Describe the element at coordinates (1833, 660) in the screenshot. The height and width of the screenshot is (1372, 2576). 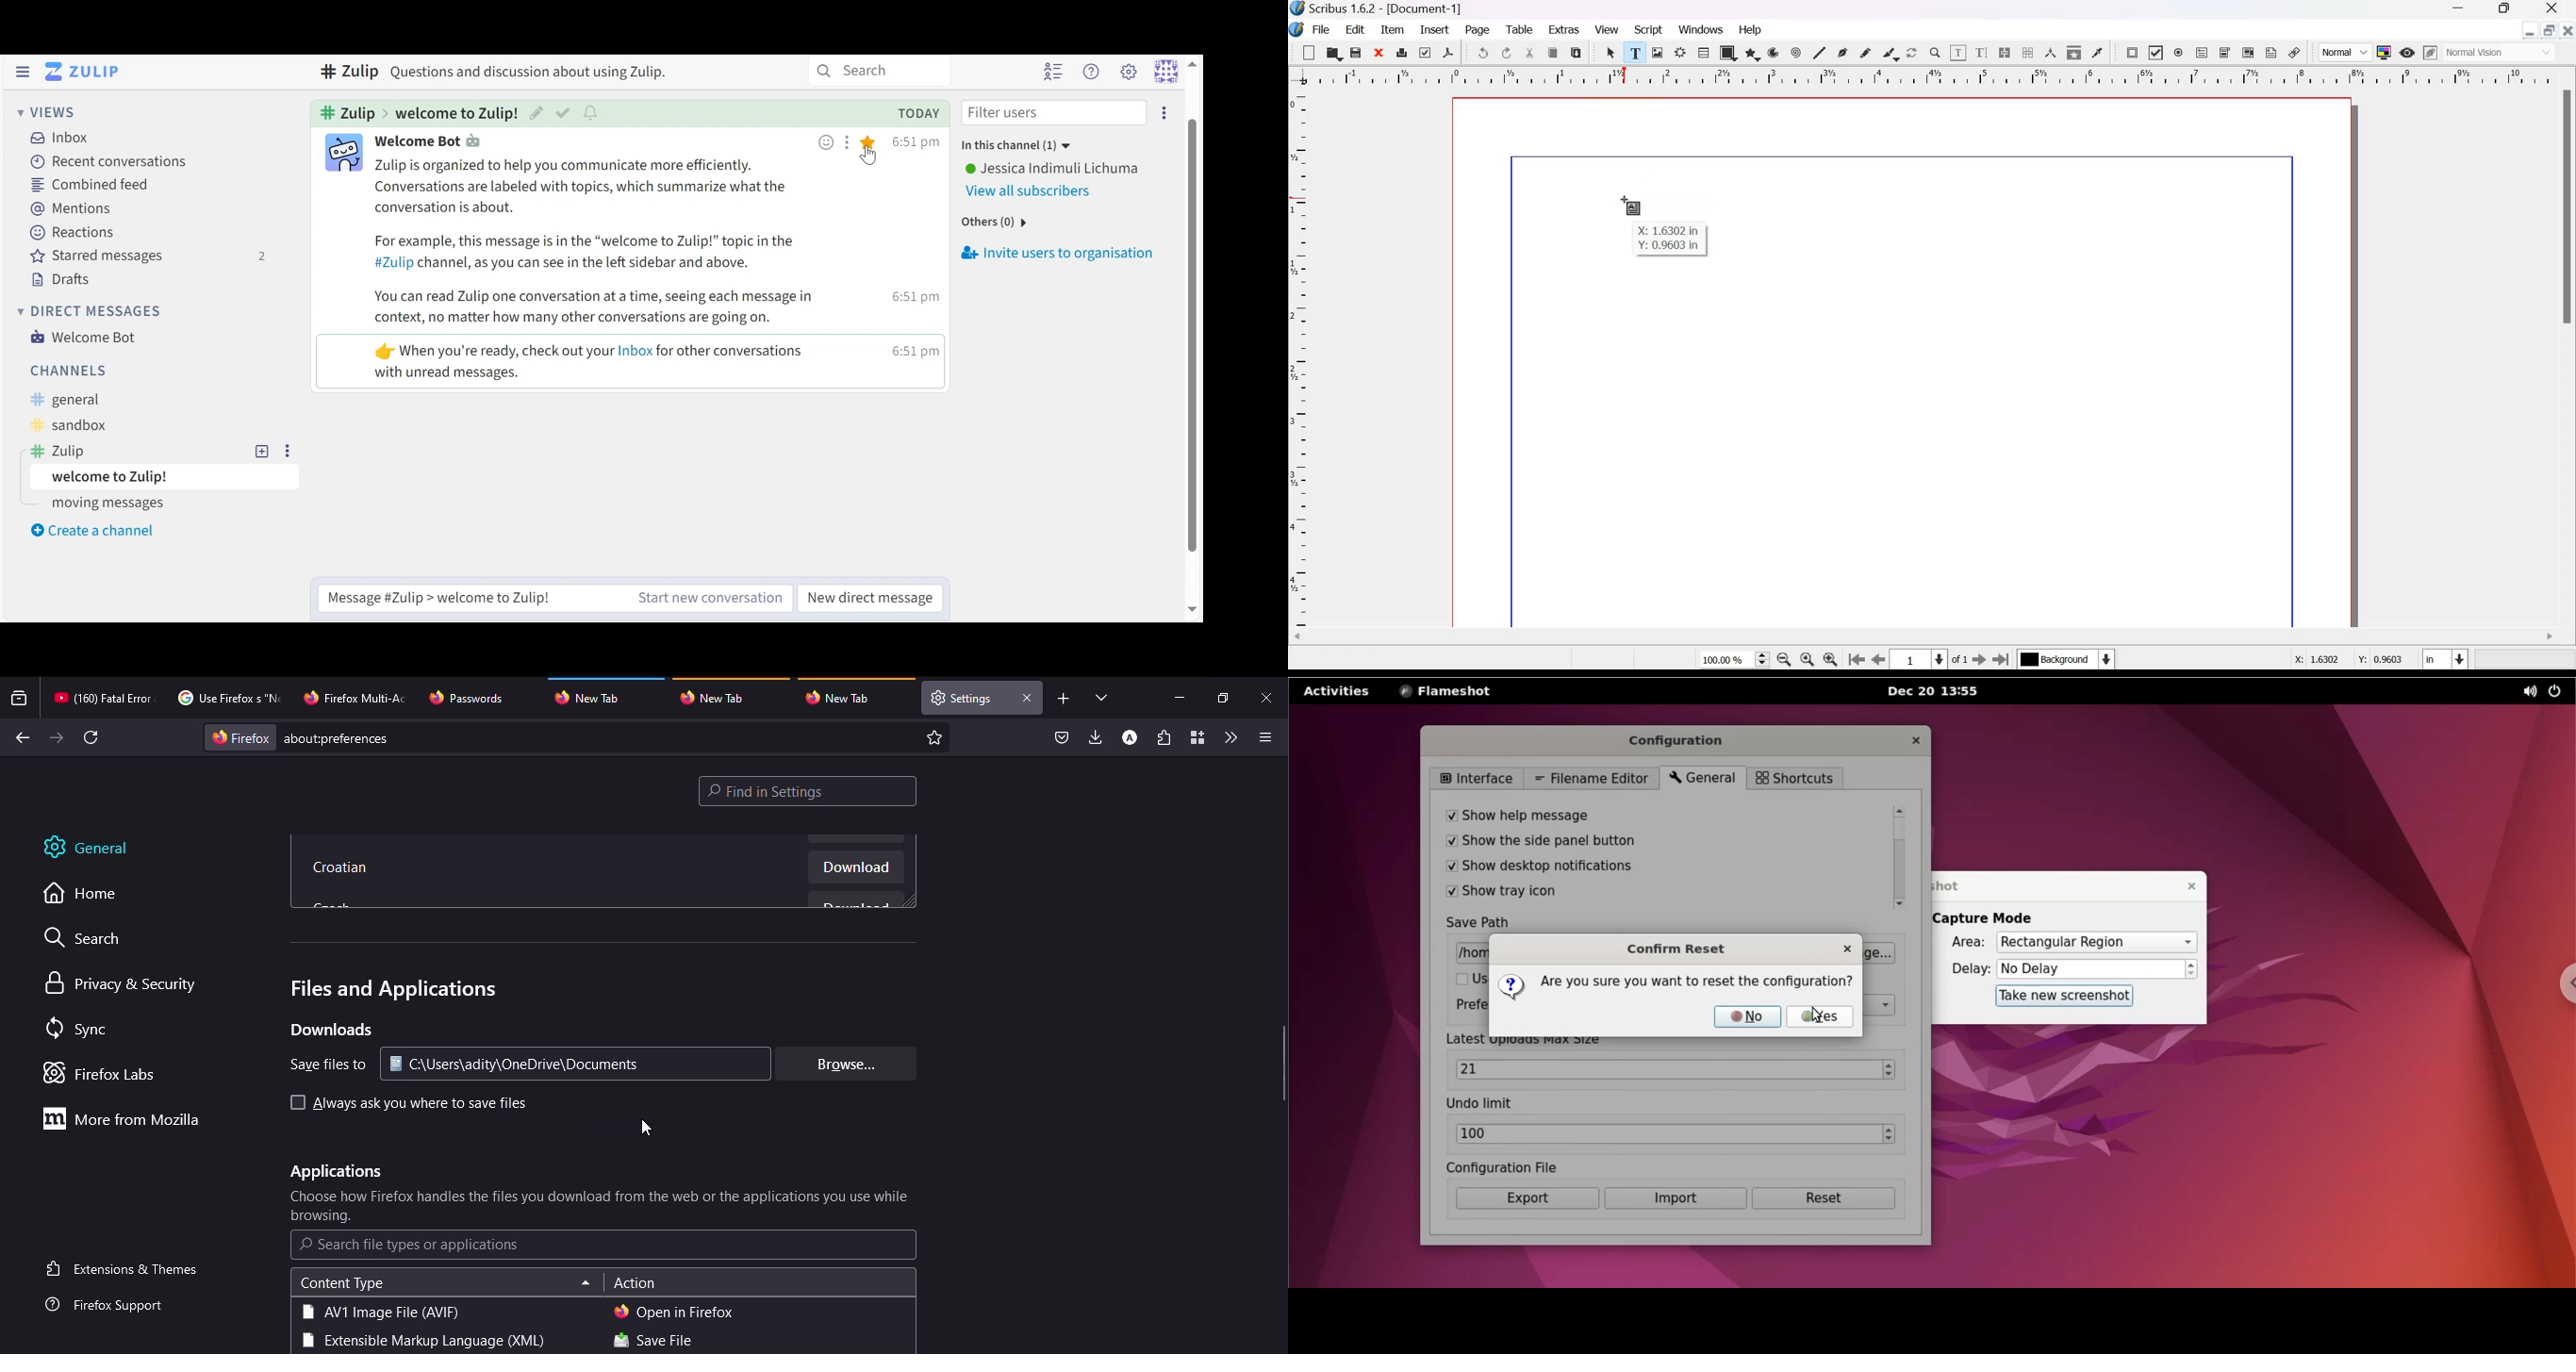
I see `` at that location.